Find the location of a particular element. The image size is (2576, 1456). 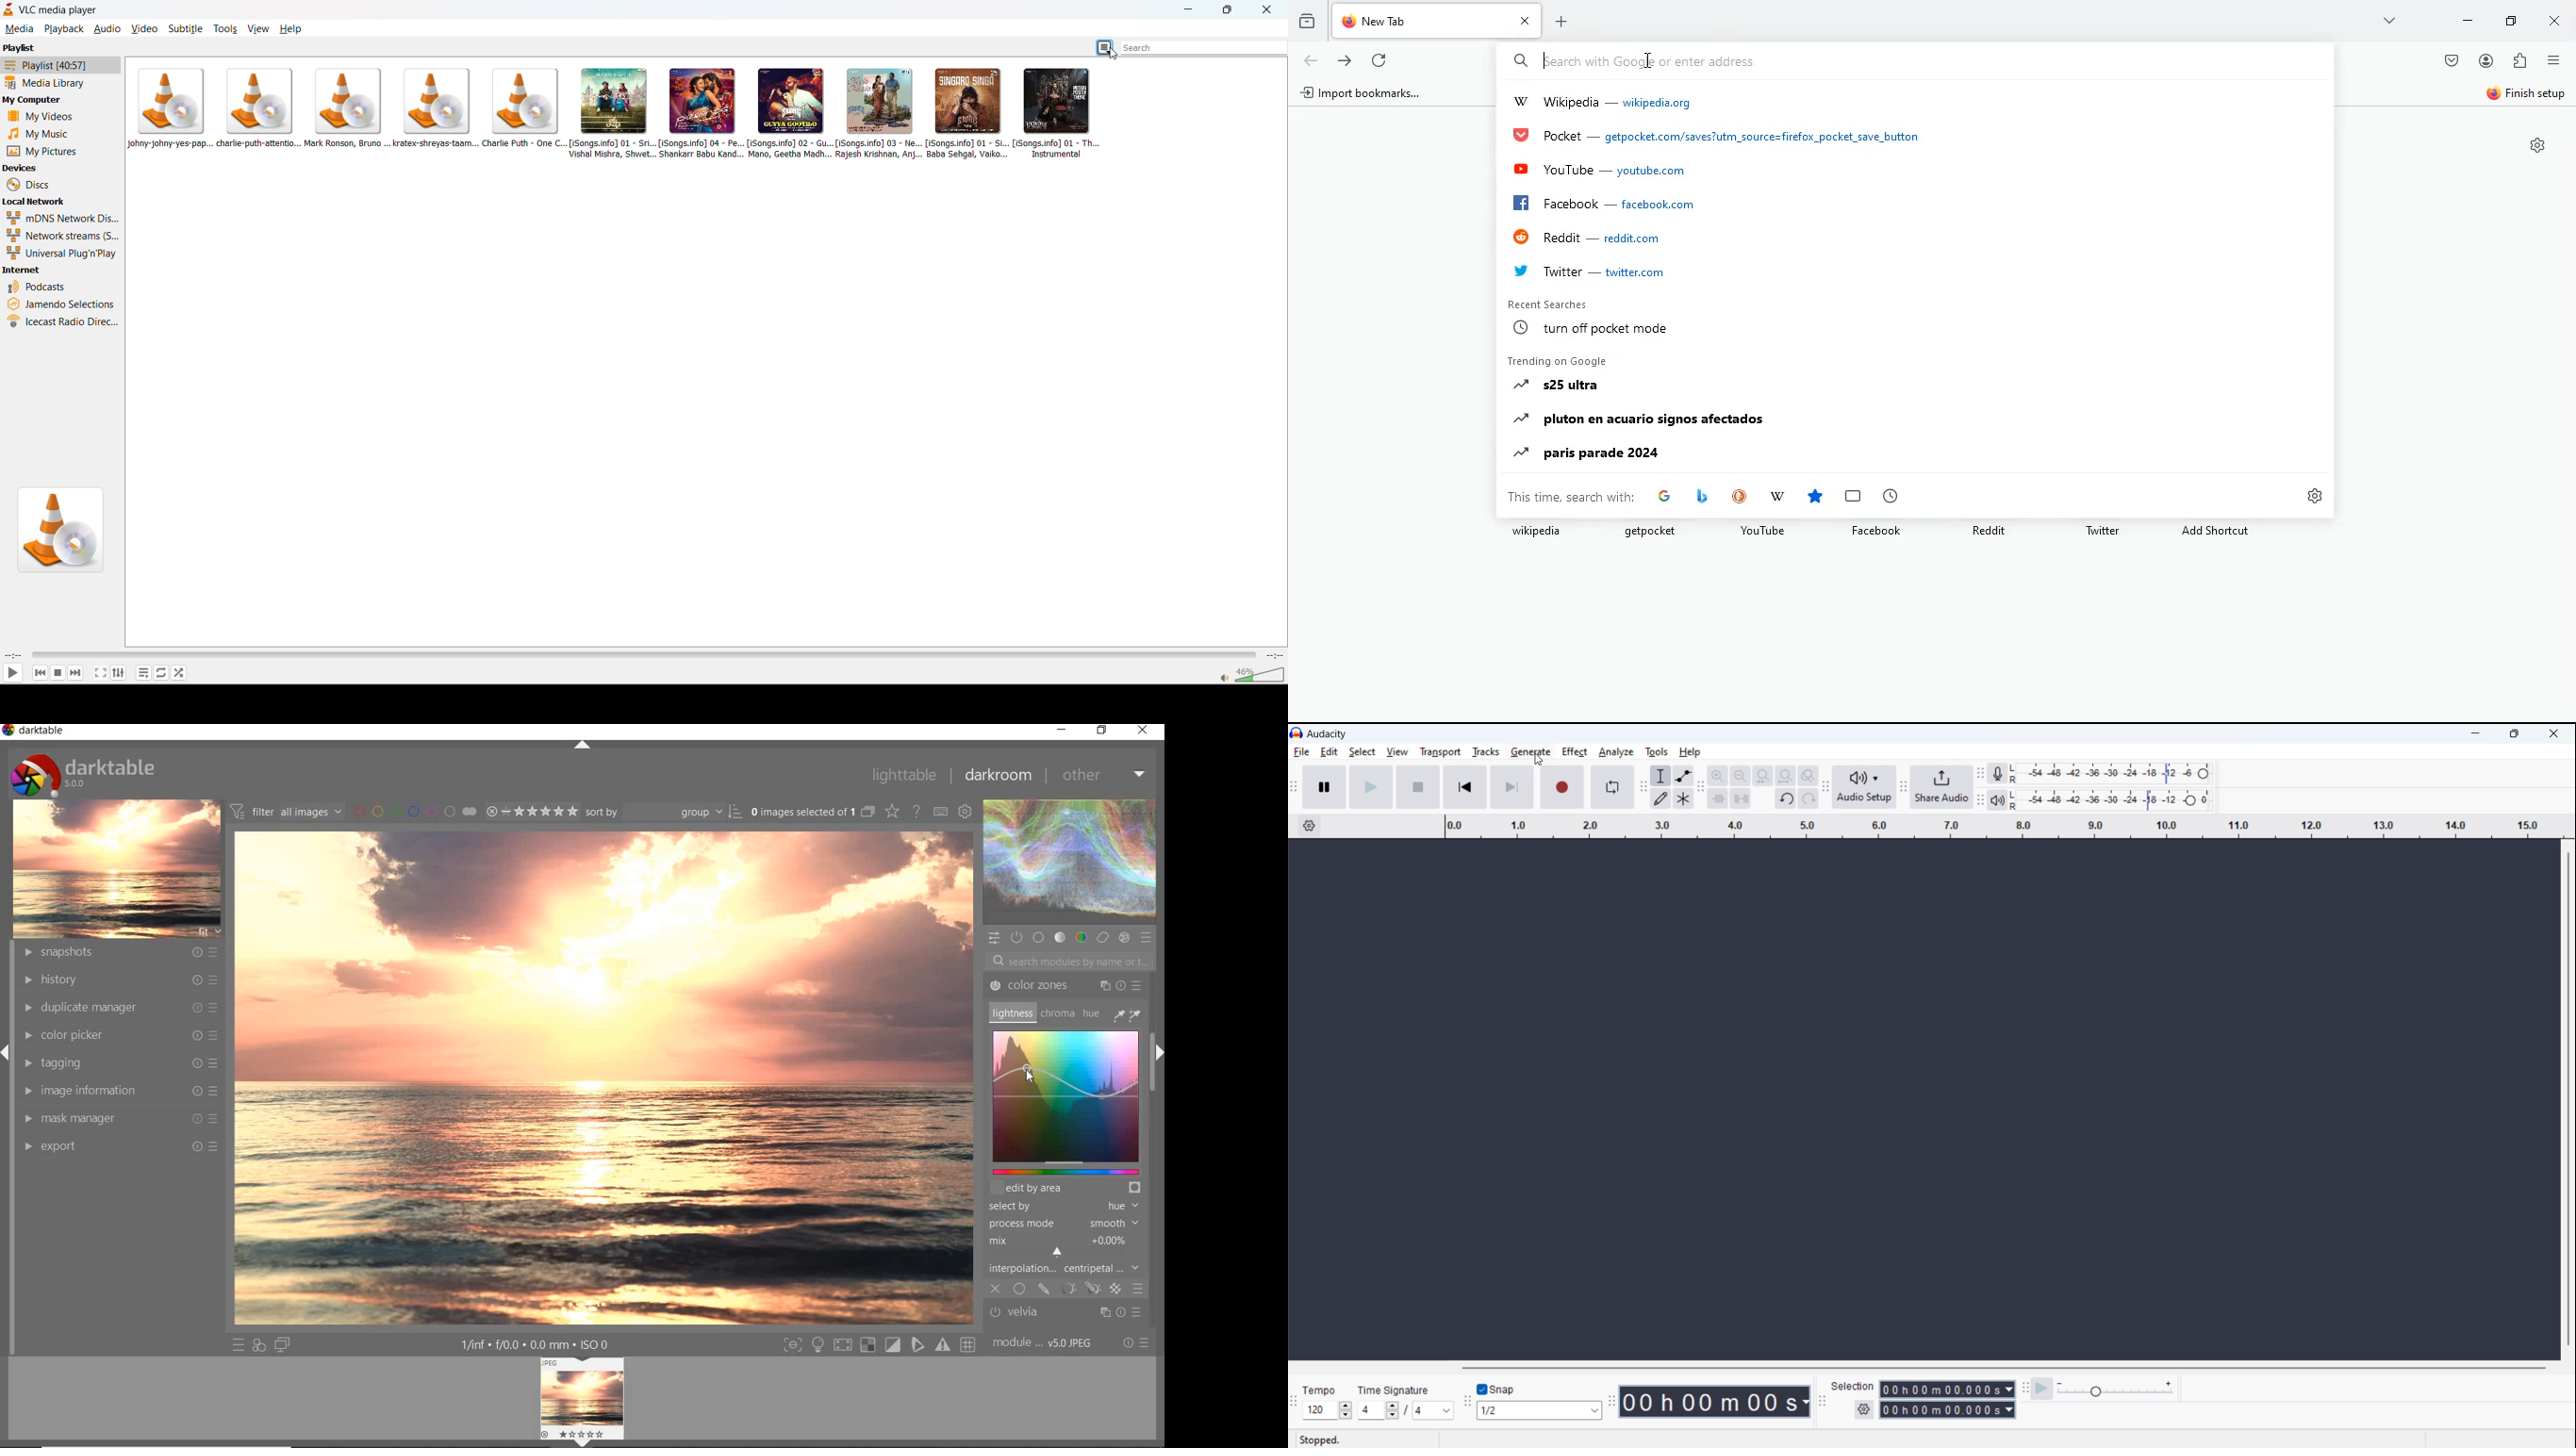

playback meter  is located at coordinates (1997, 800).